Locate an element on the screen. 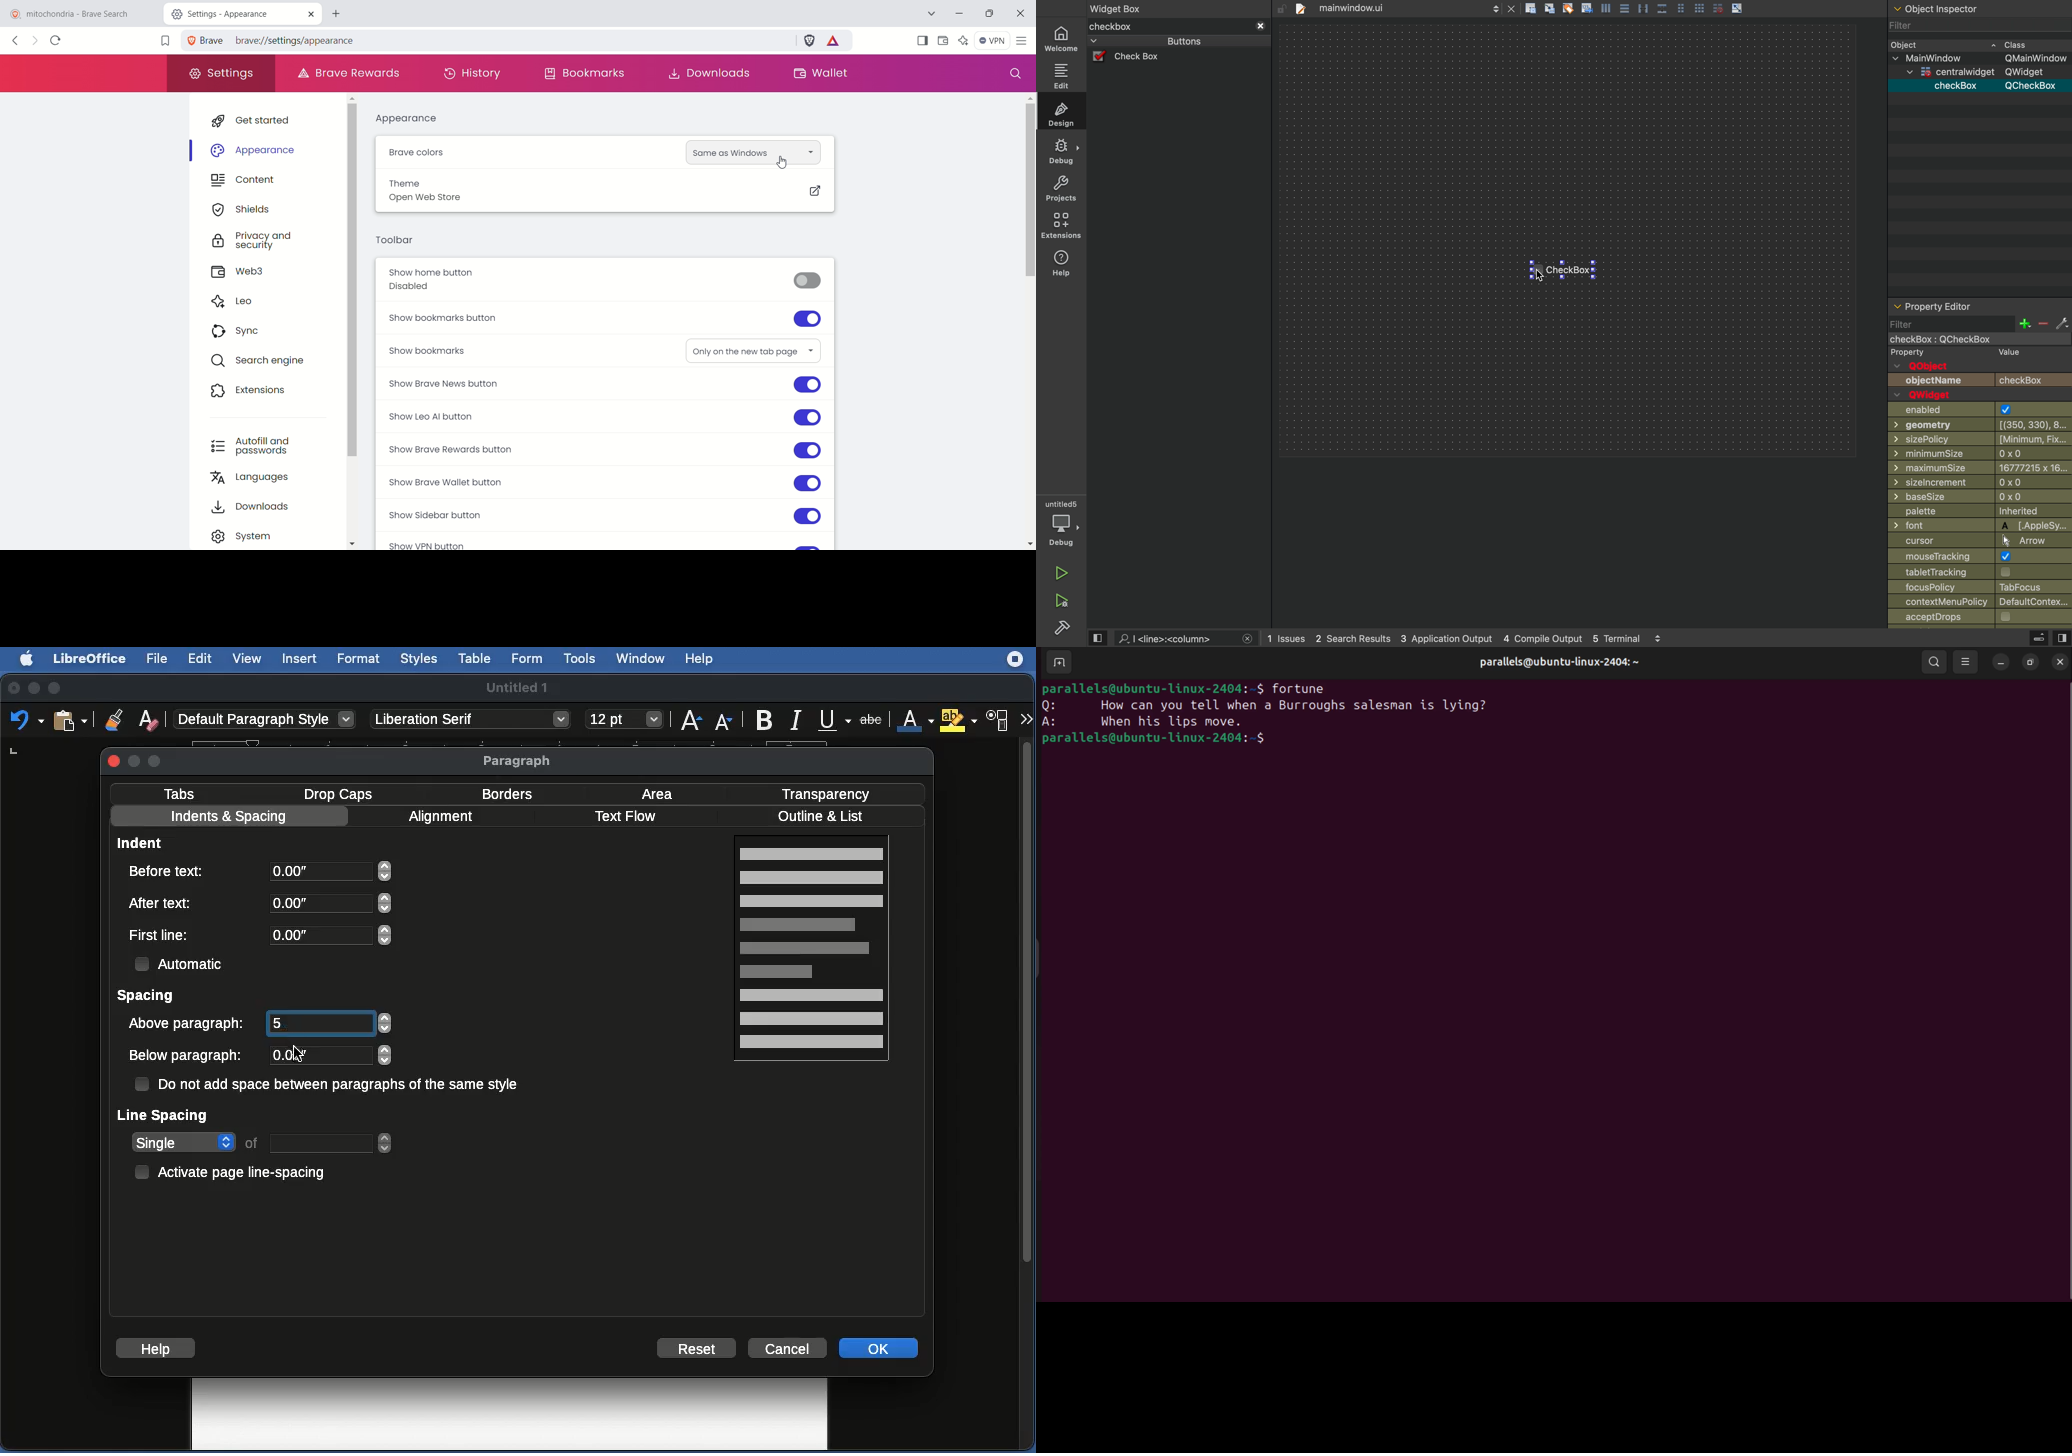 This screenshot has height=1456, width=2072. 0.00" is located at coordinates (332, 875).